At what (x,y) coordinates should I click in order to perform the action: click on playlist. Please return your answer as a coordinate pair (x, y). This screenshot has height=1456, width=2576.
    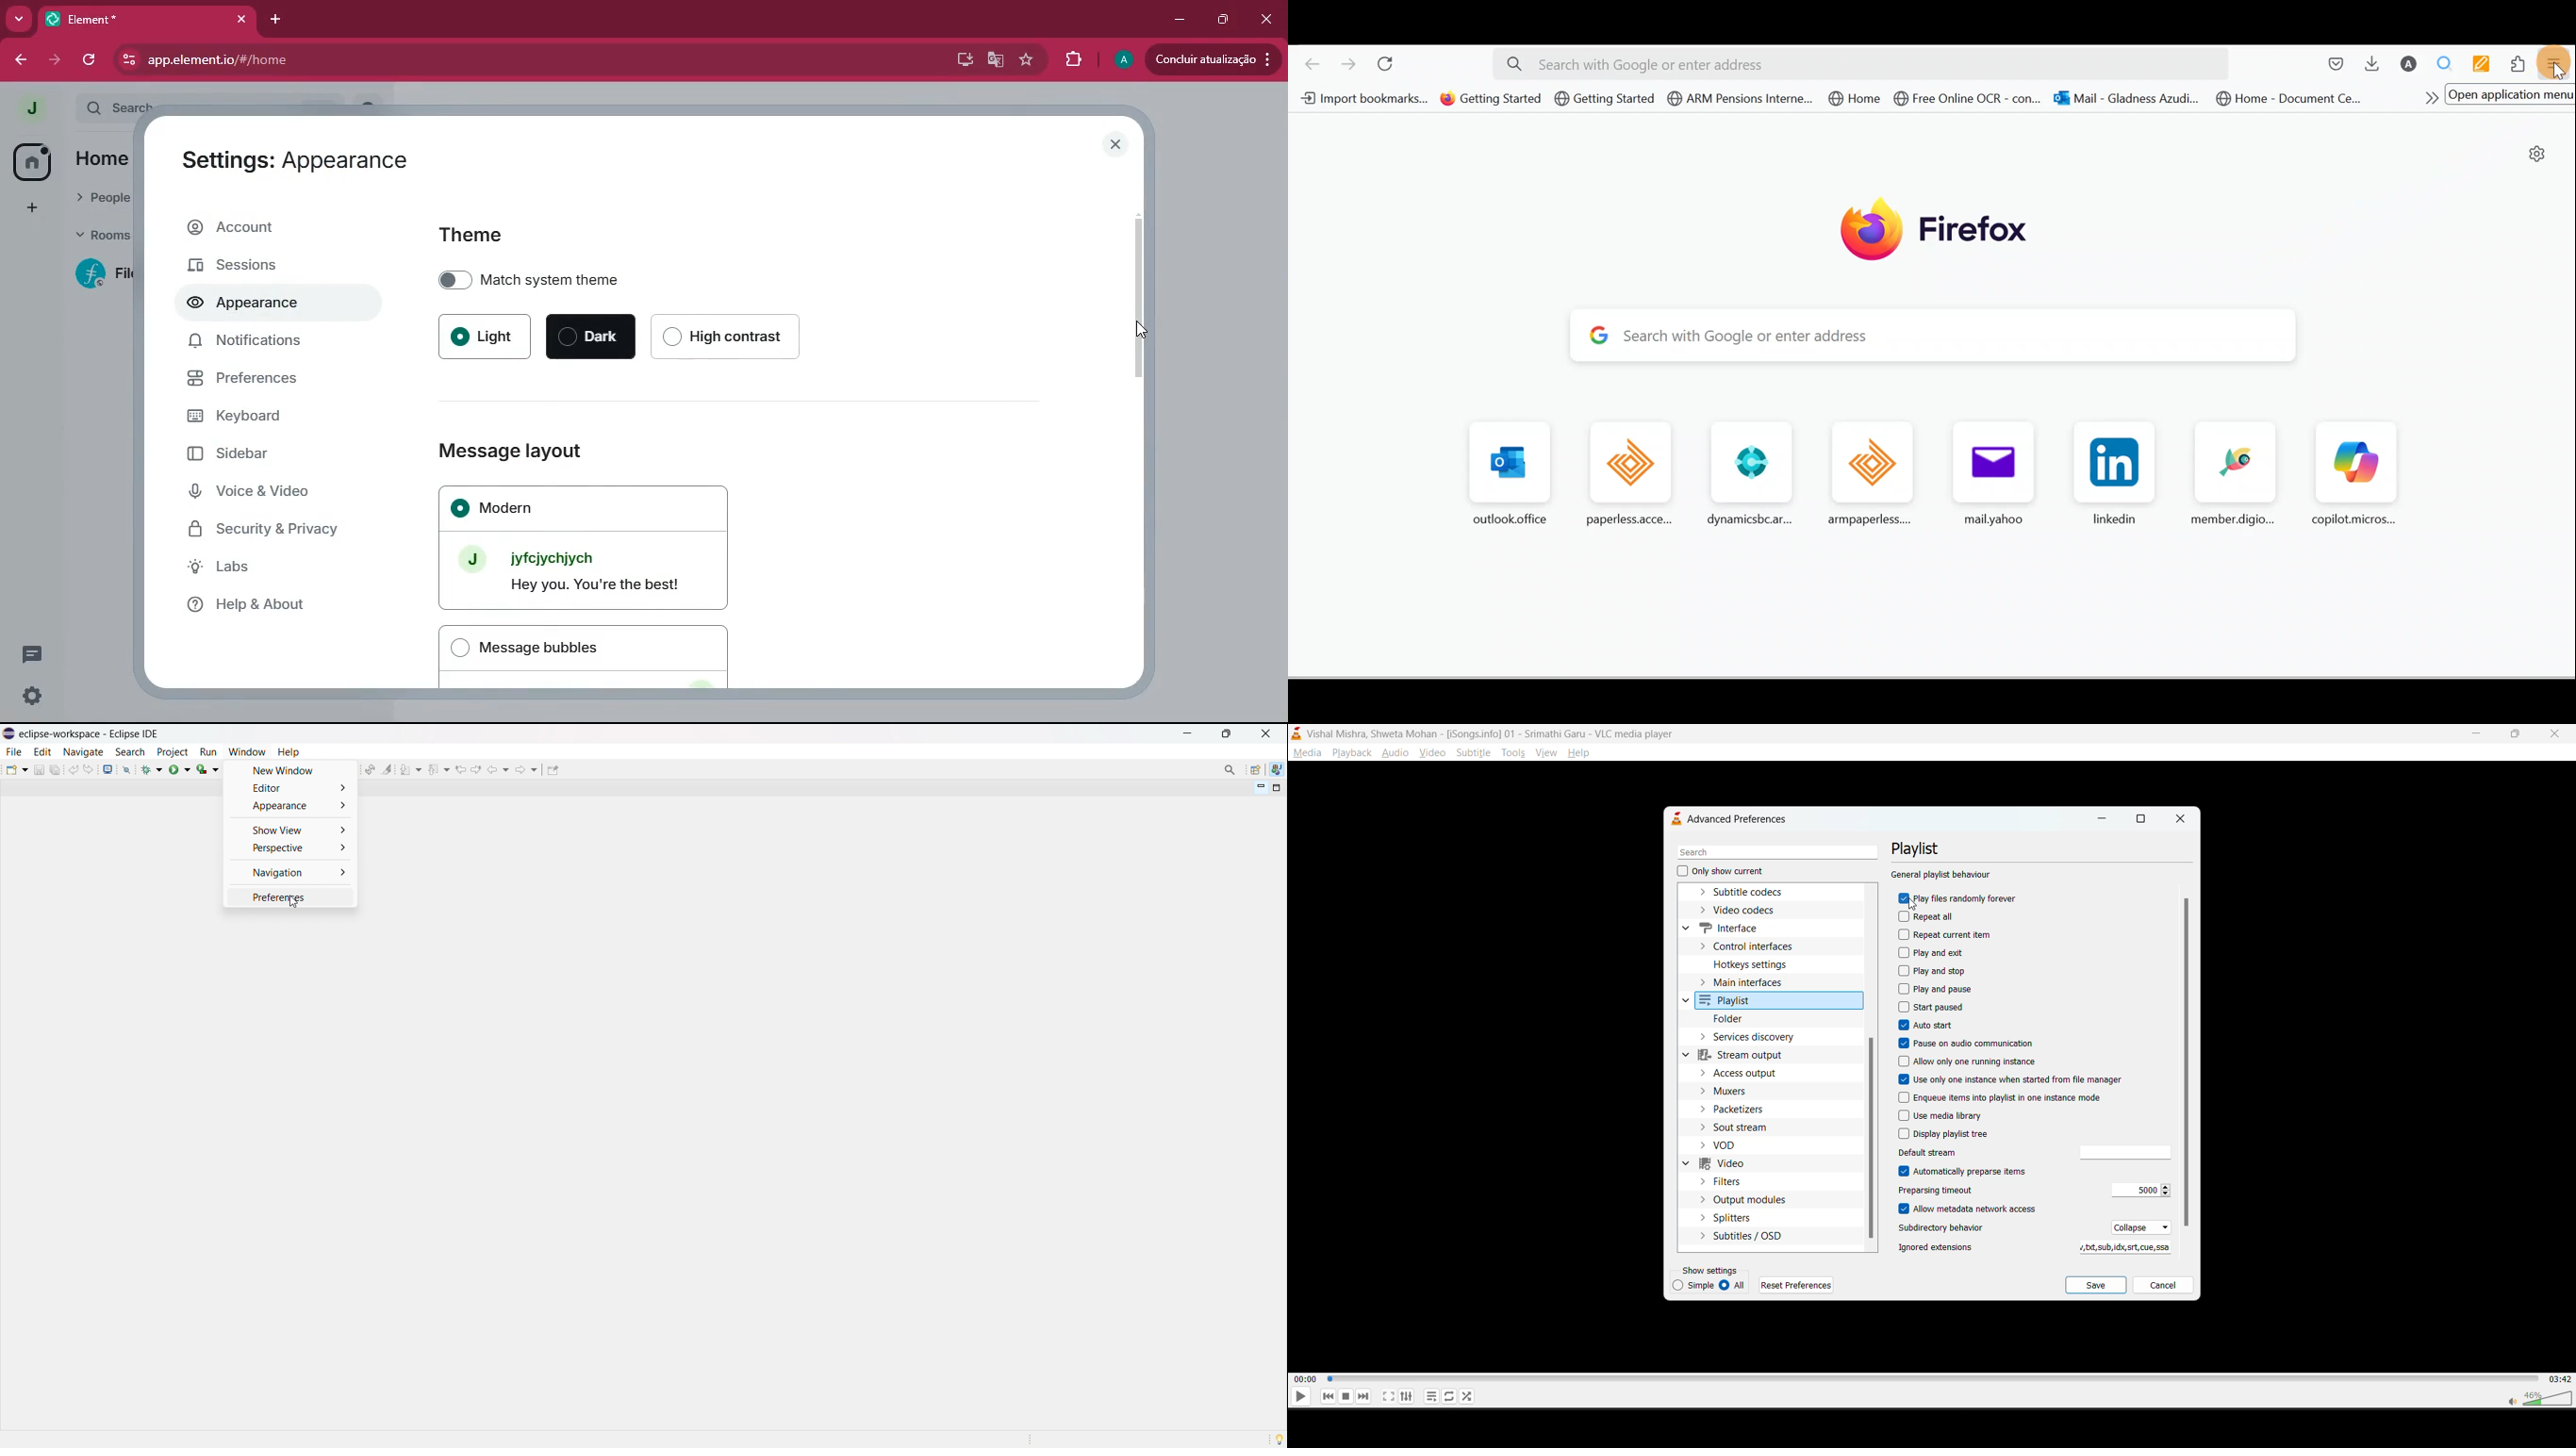
    Looking at the image, I should click on (1429, 1395).